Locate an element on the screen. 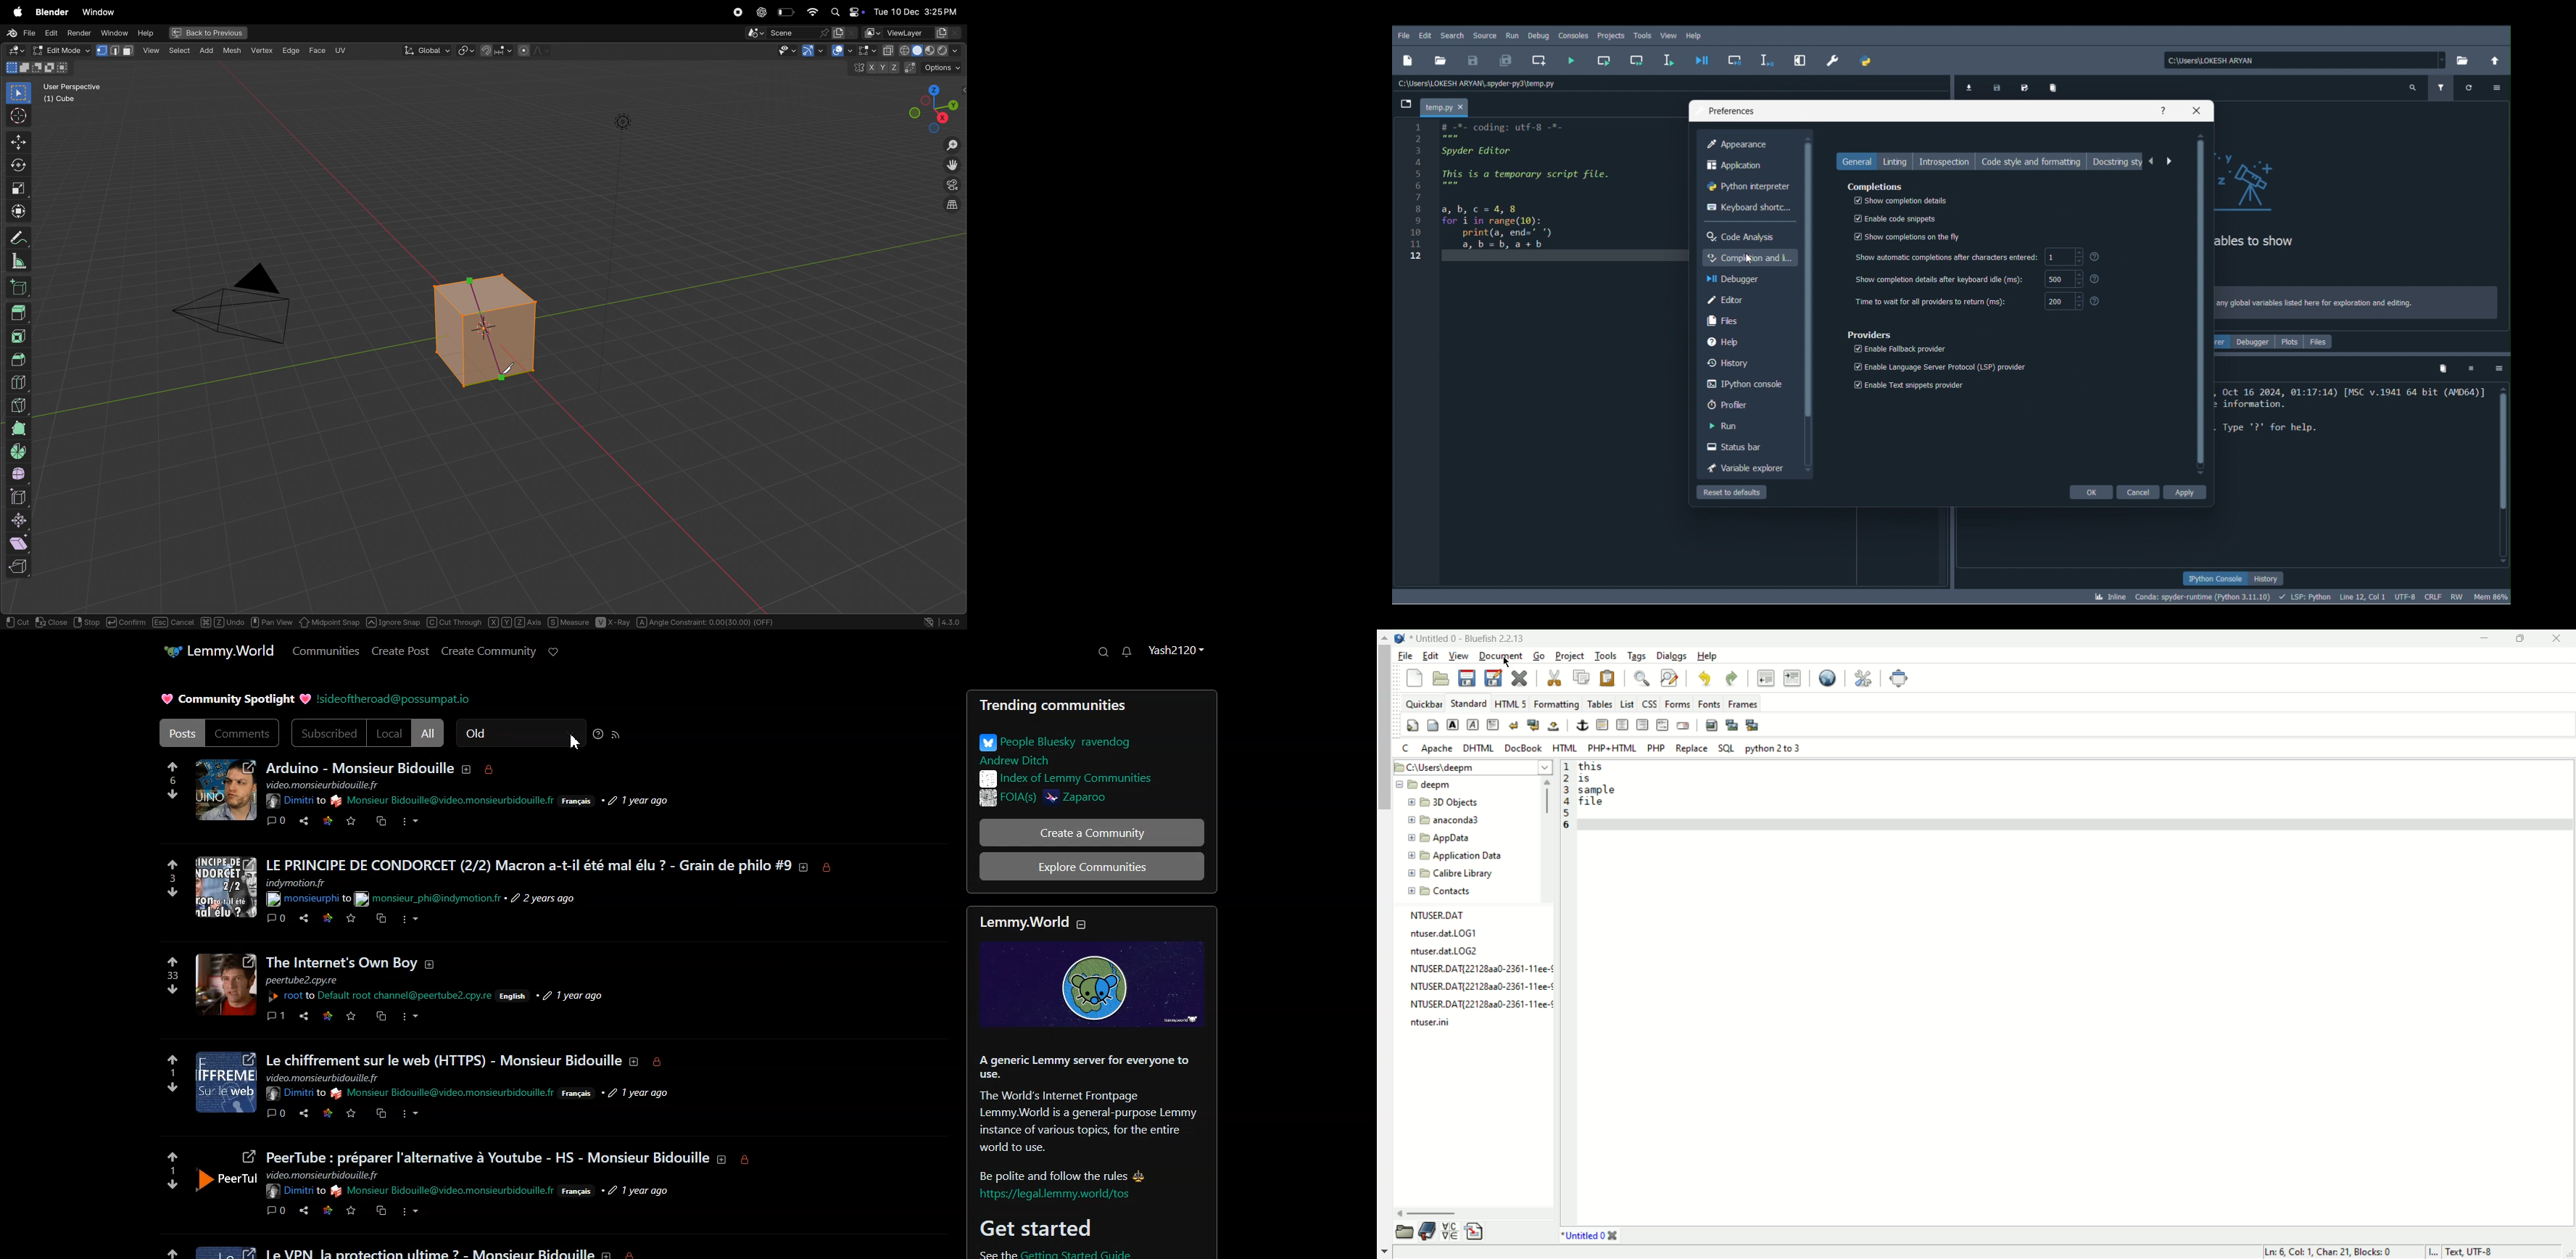  copy is located at coordinates (1584, 676).